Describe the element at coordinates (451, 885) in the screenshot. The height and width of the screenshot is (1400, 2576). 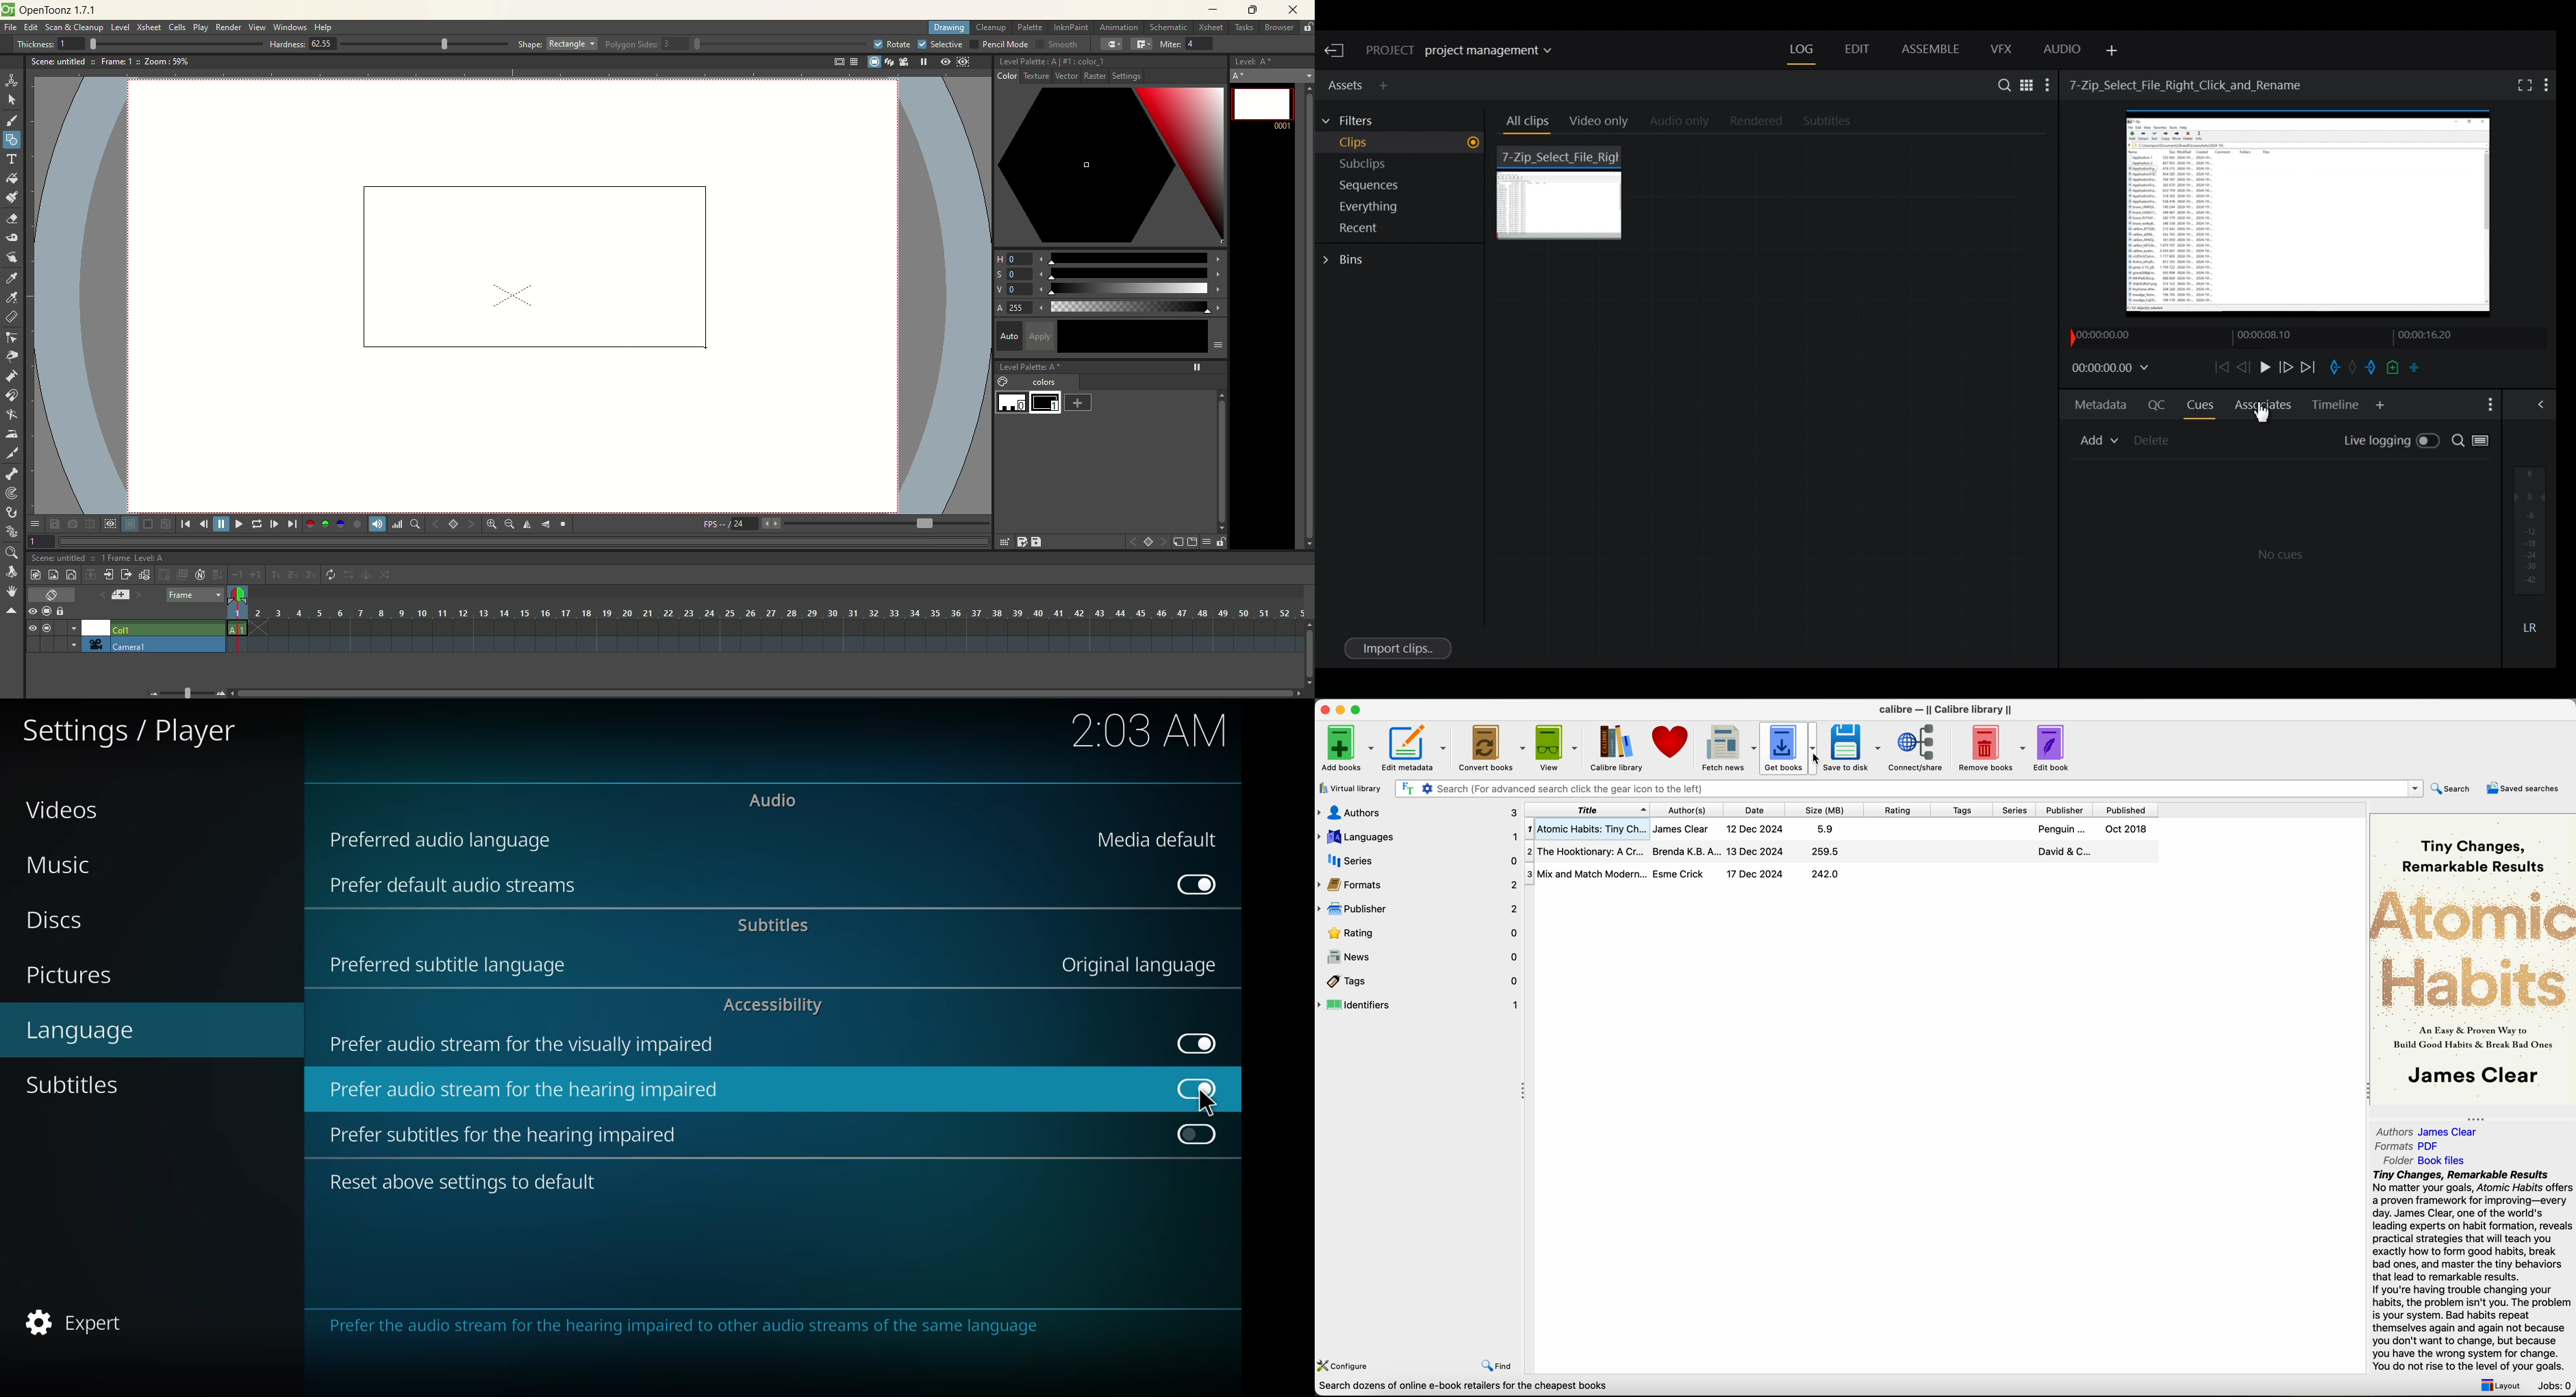
I see `prefer default audio` at that location.